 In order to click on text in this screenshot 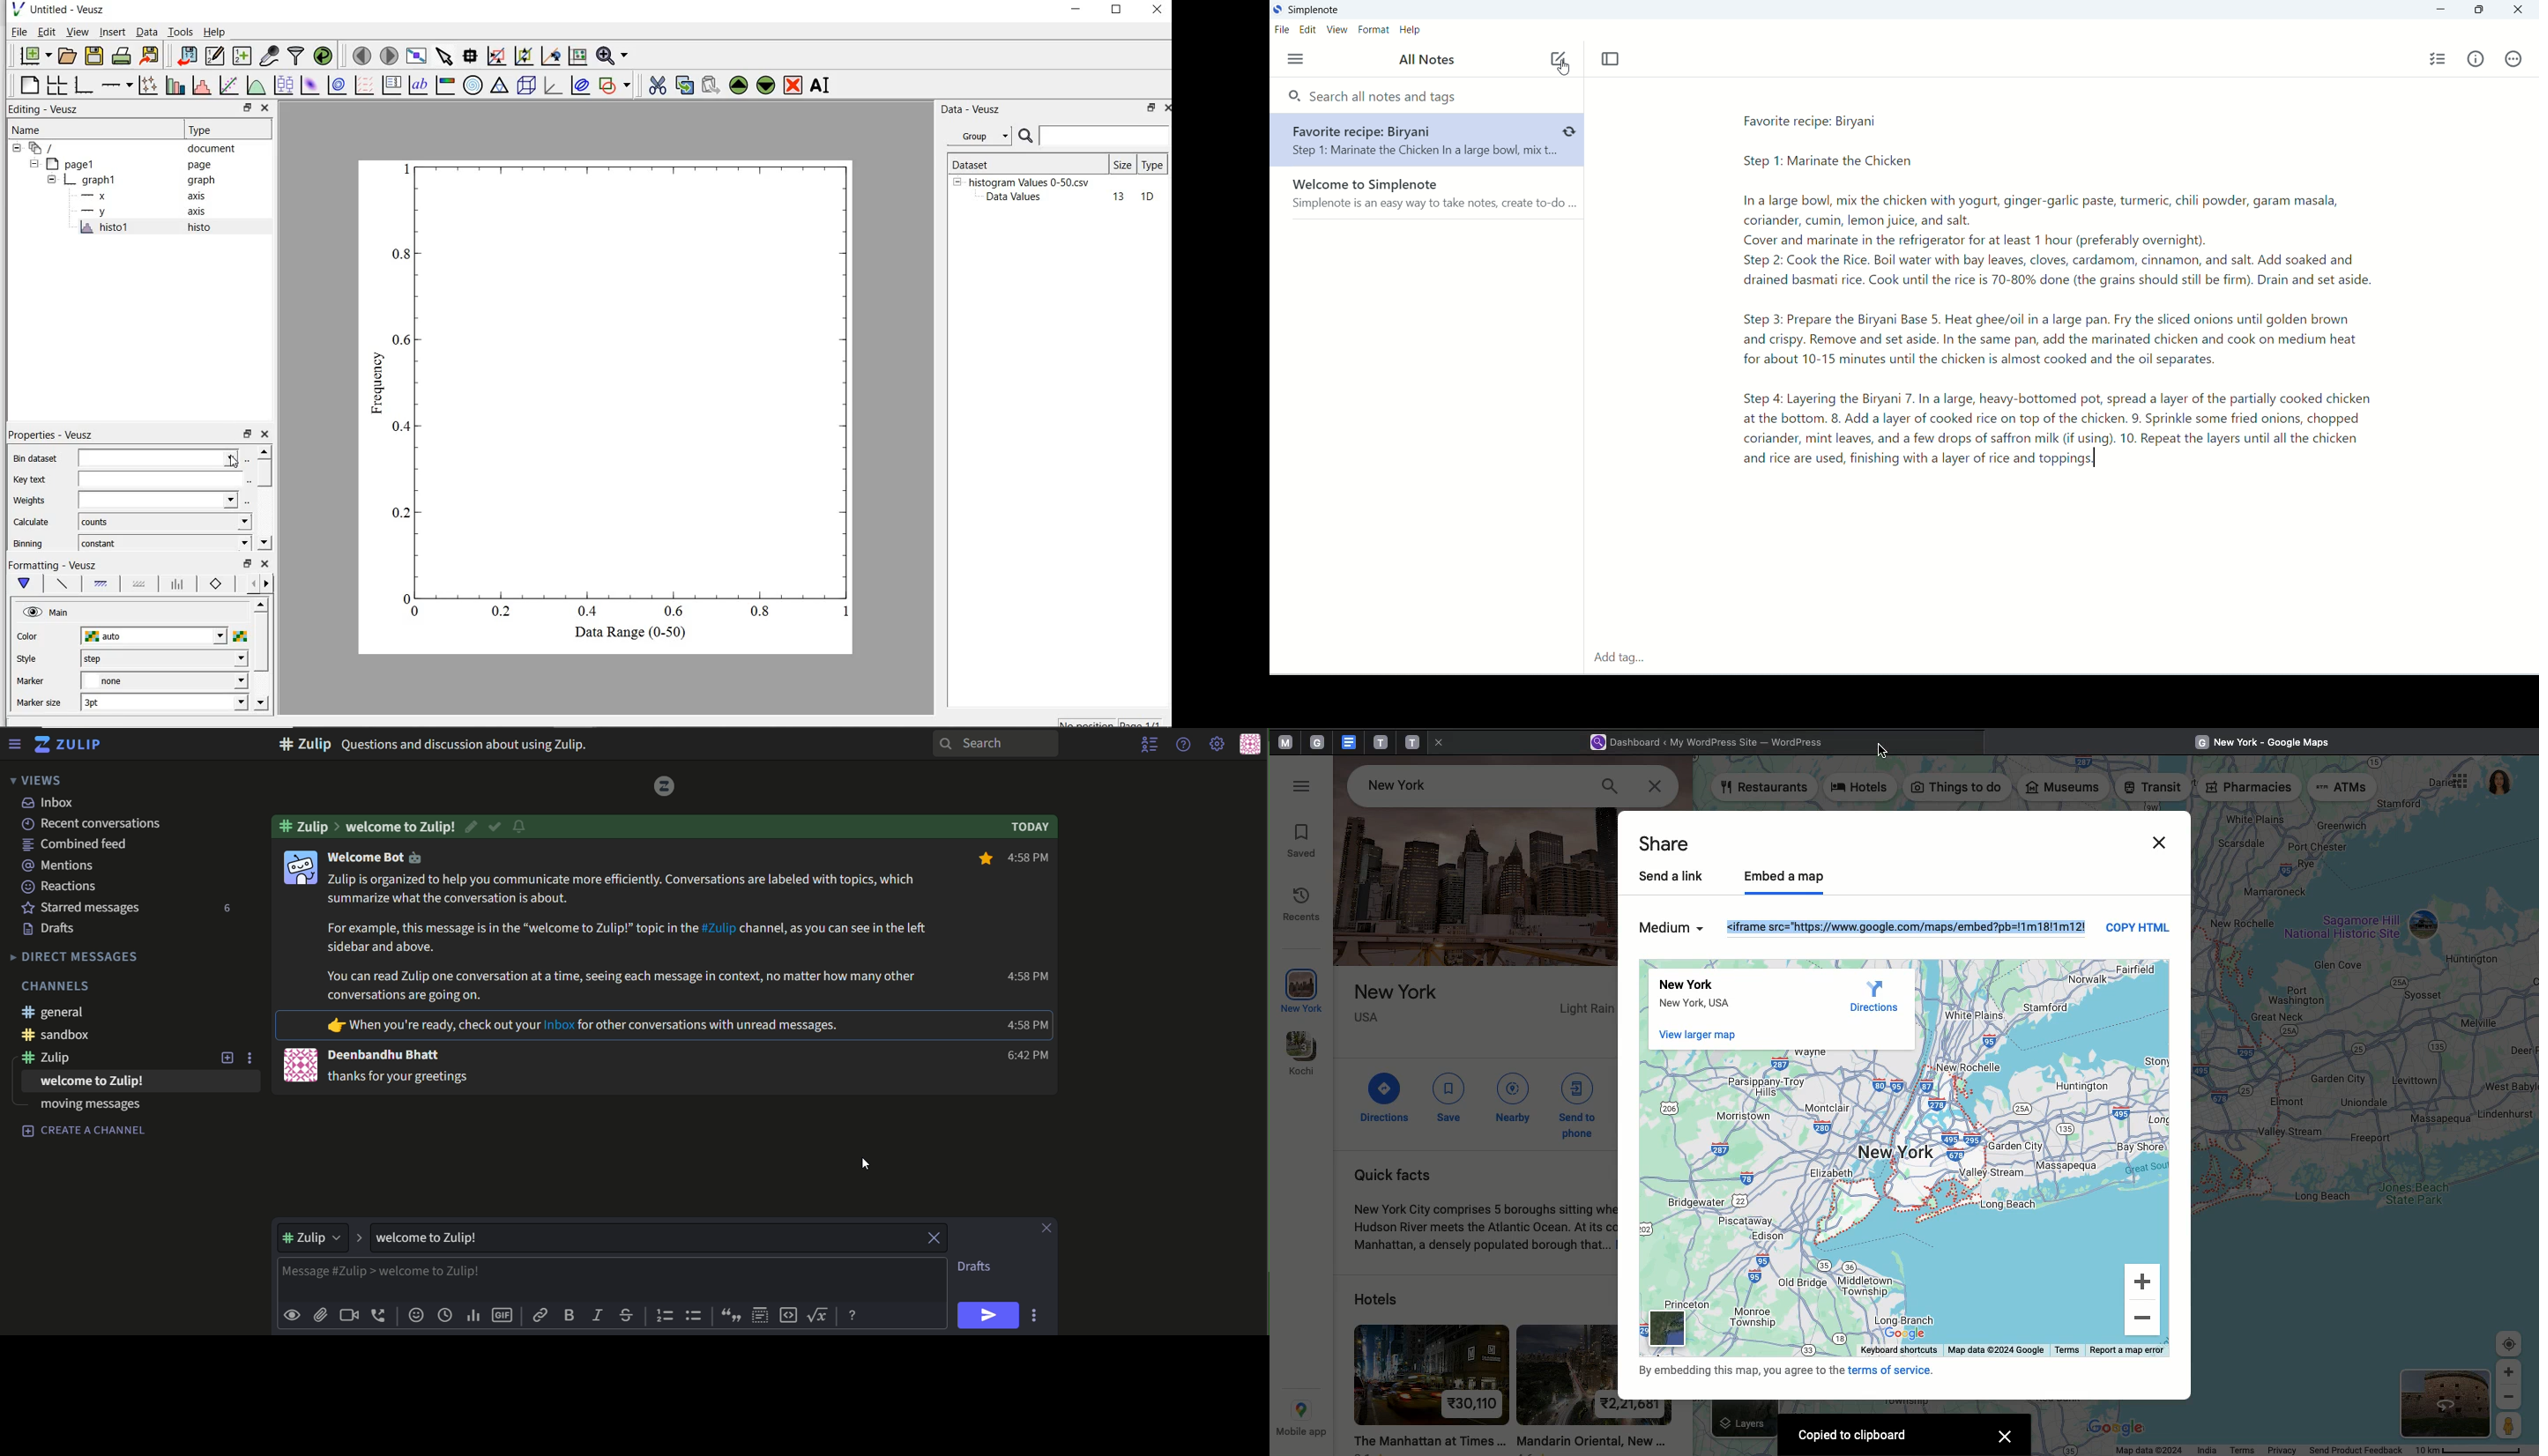, I will do `click(1033, 828)`.